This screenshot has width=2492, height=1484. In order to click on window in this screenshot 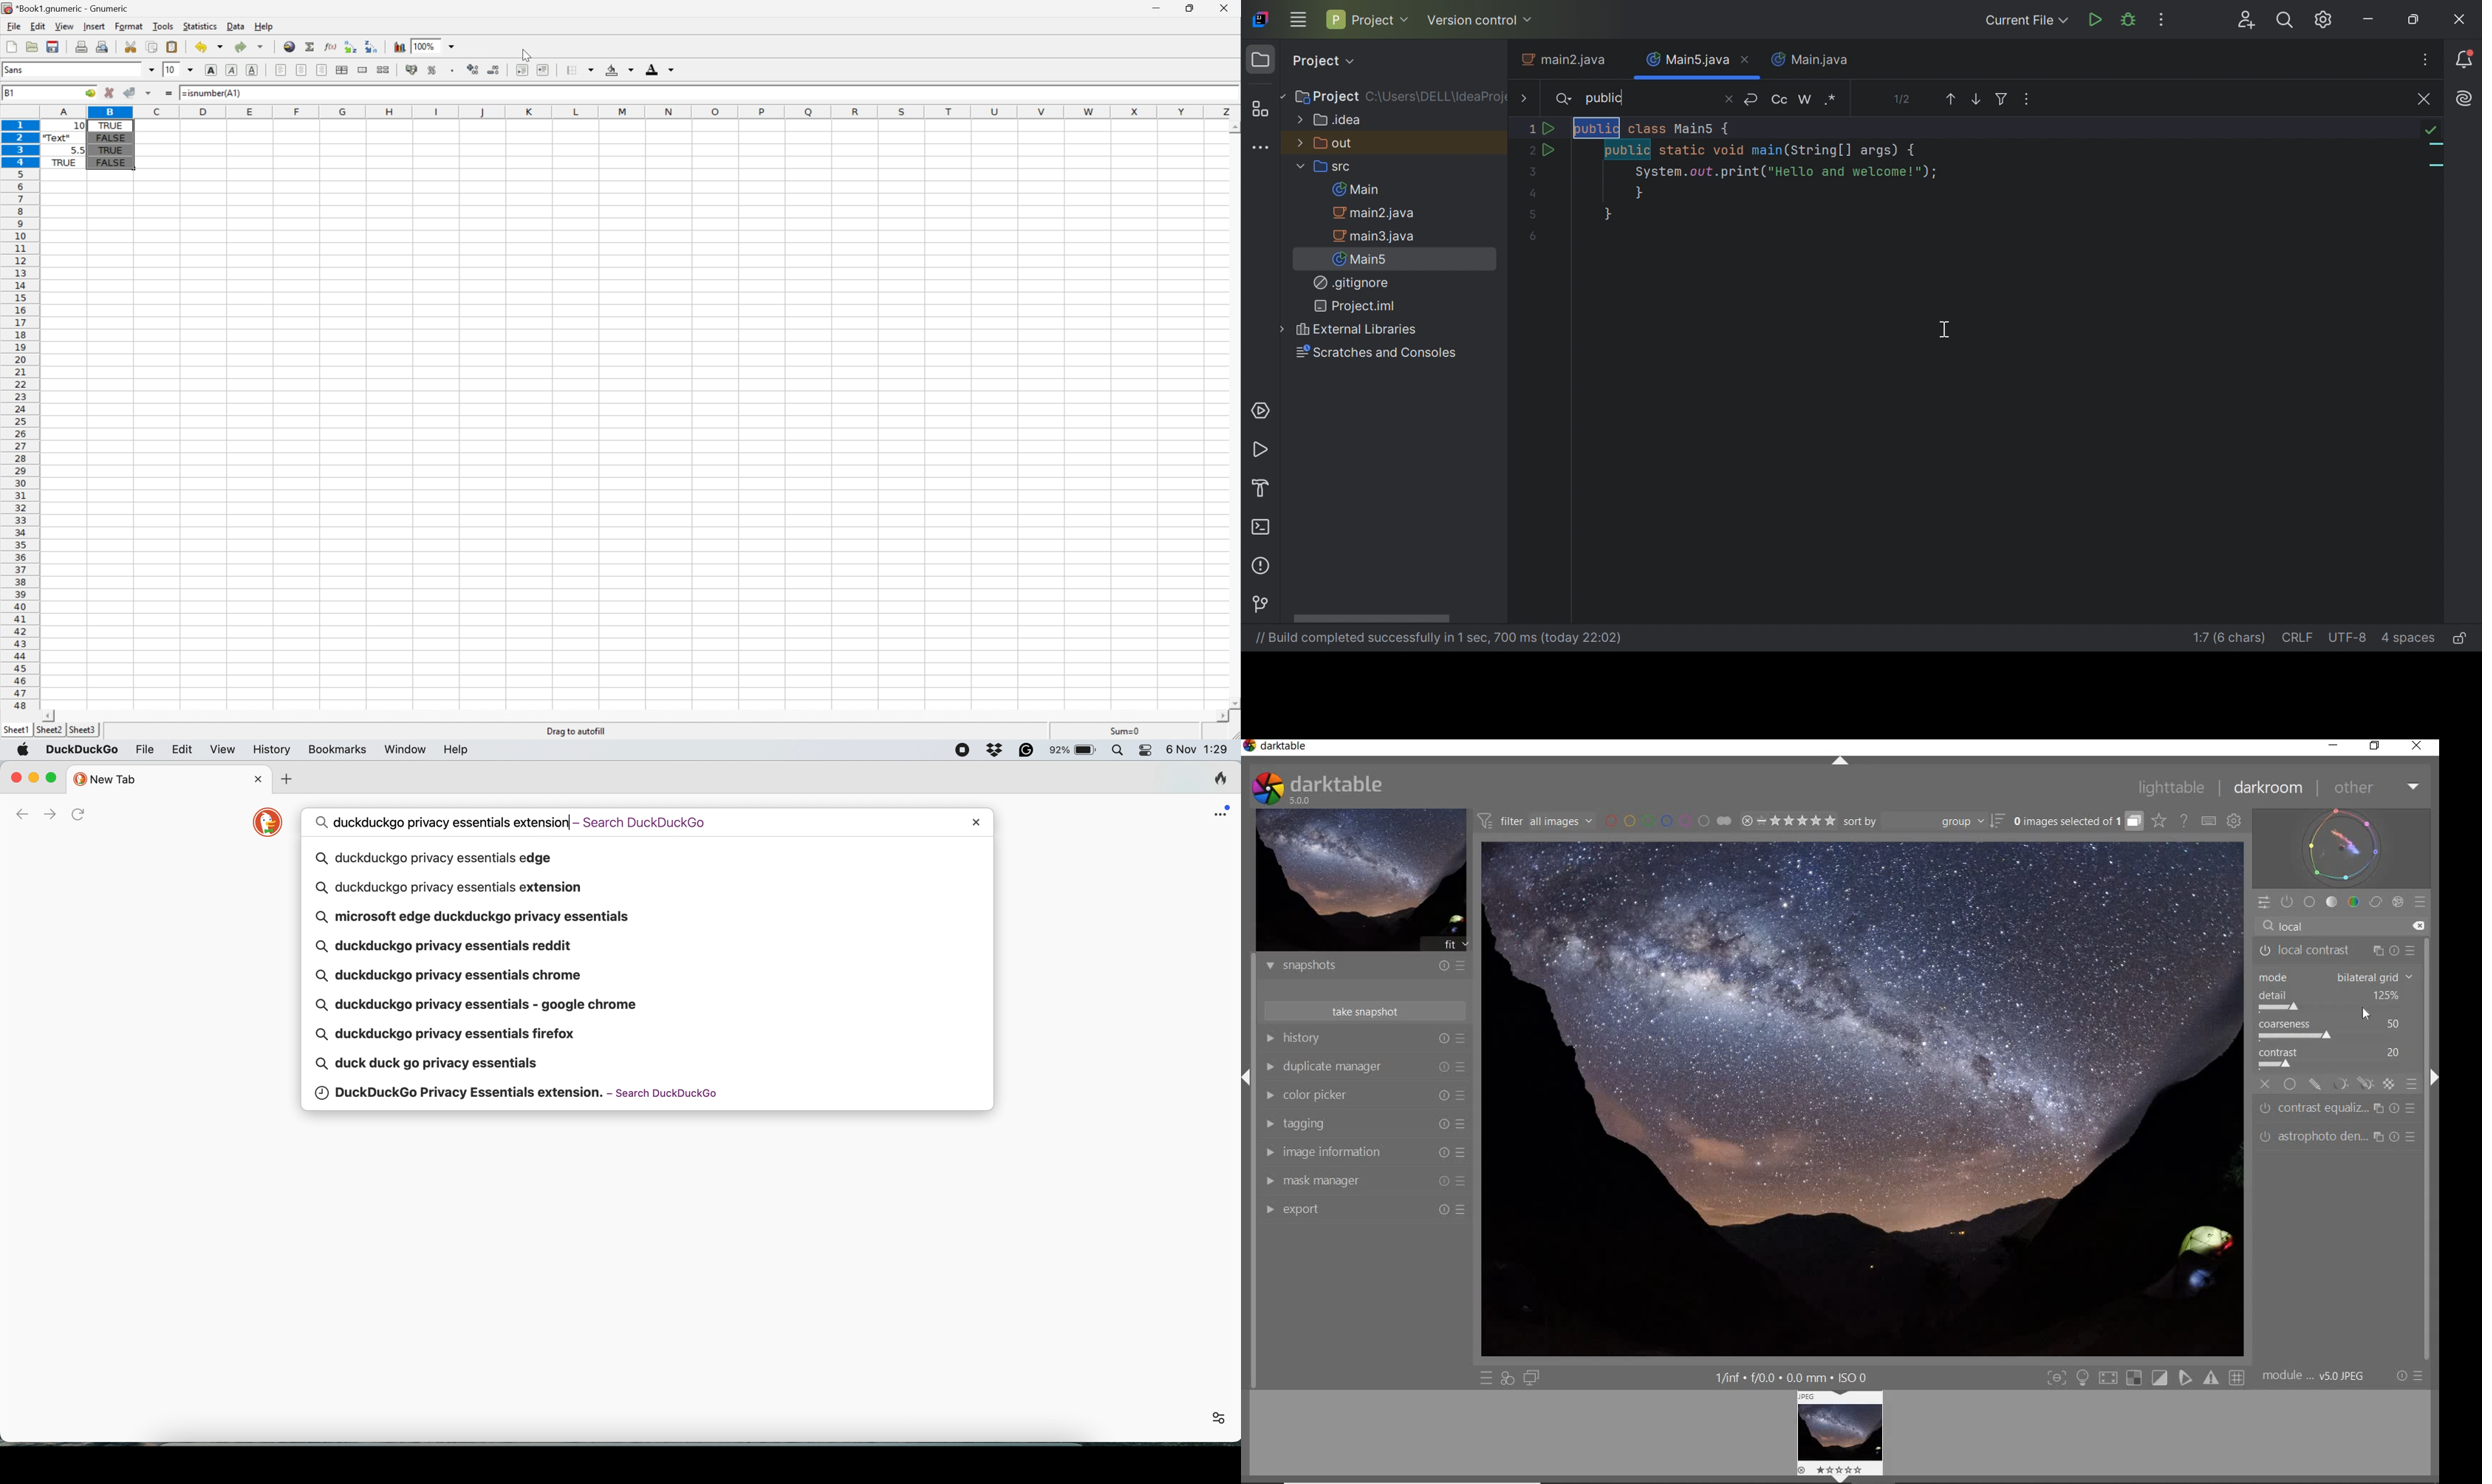, I will do `click(406, 751)`.